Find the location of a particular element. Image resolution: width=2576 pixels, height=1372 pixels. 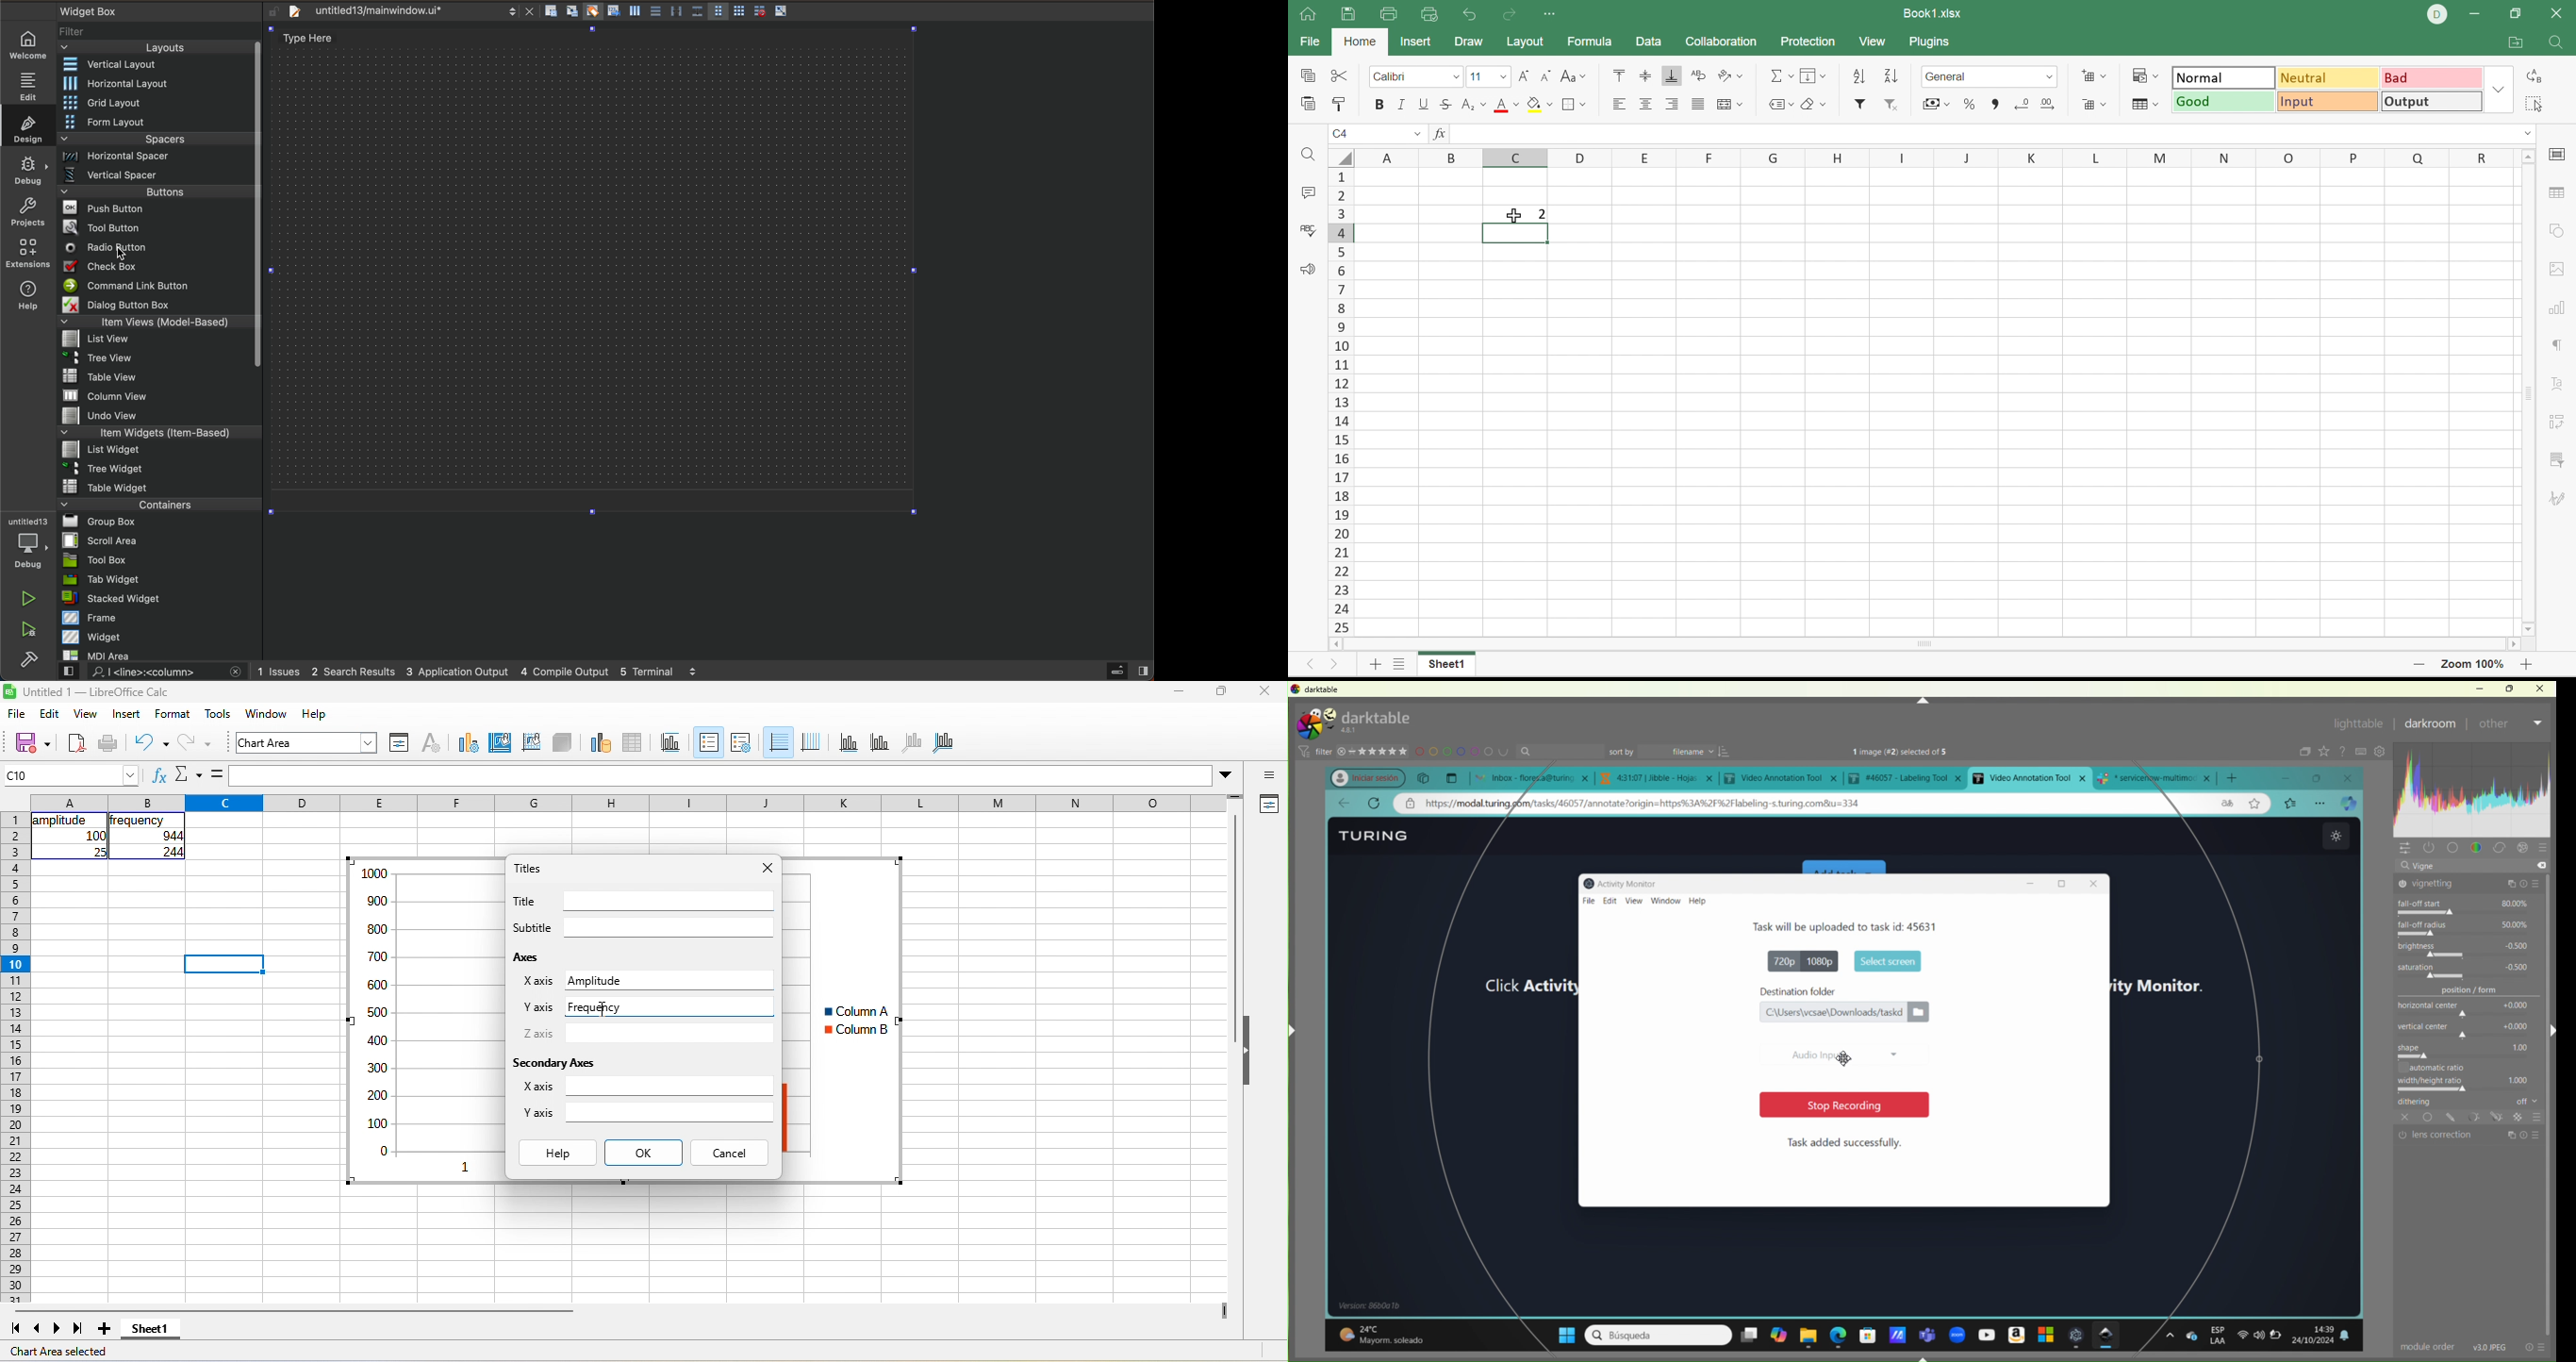

date and time is located at coordinates (2316, 1334).